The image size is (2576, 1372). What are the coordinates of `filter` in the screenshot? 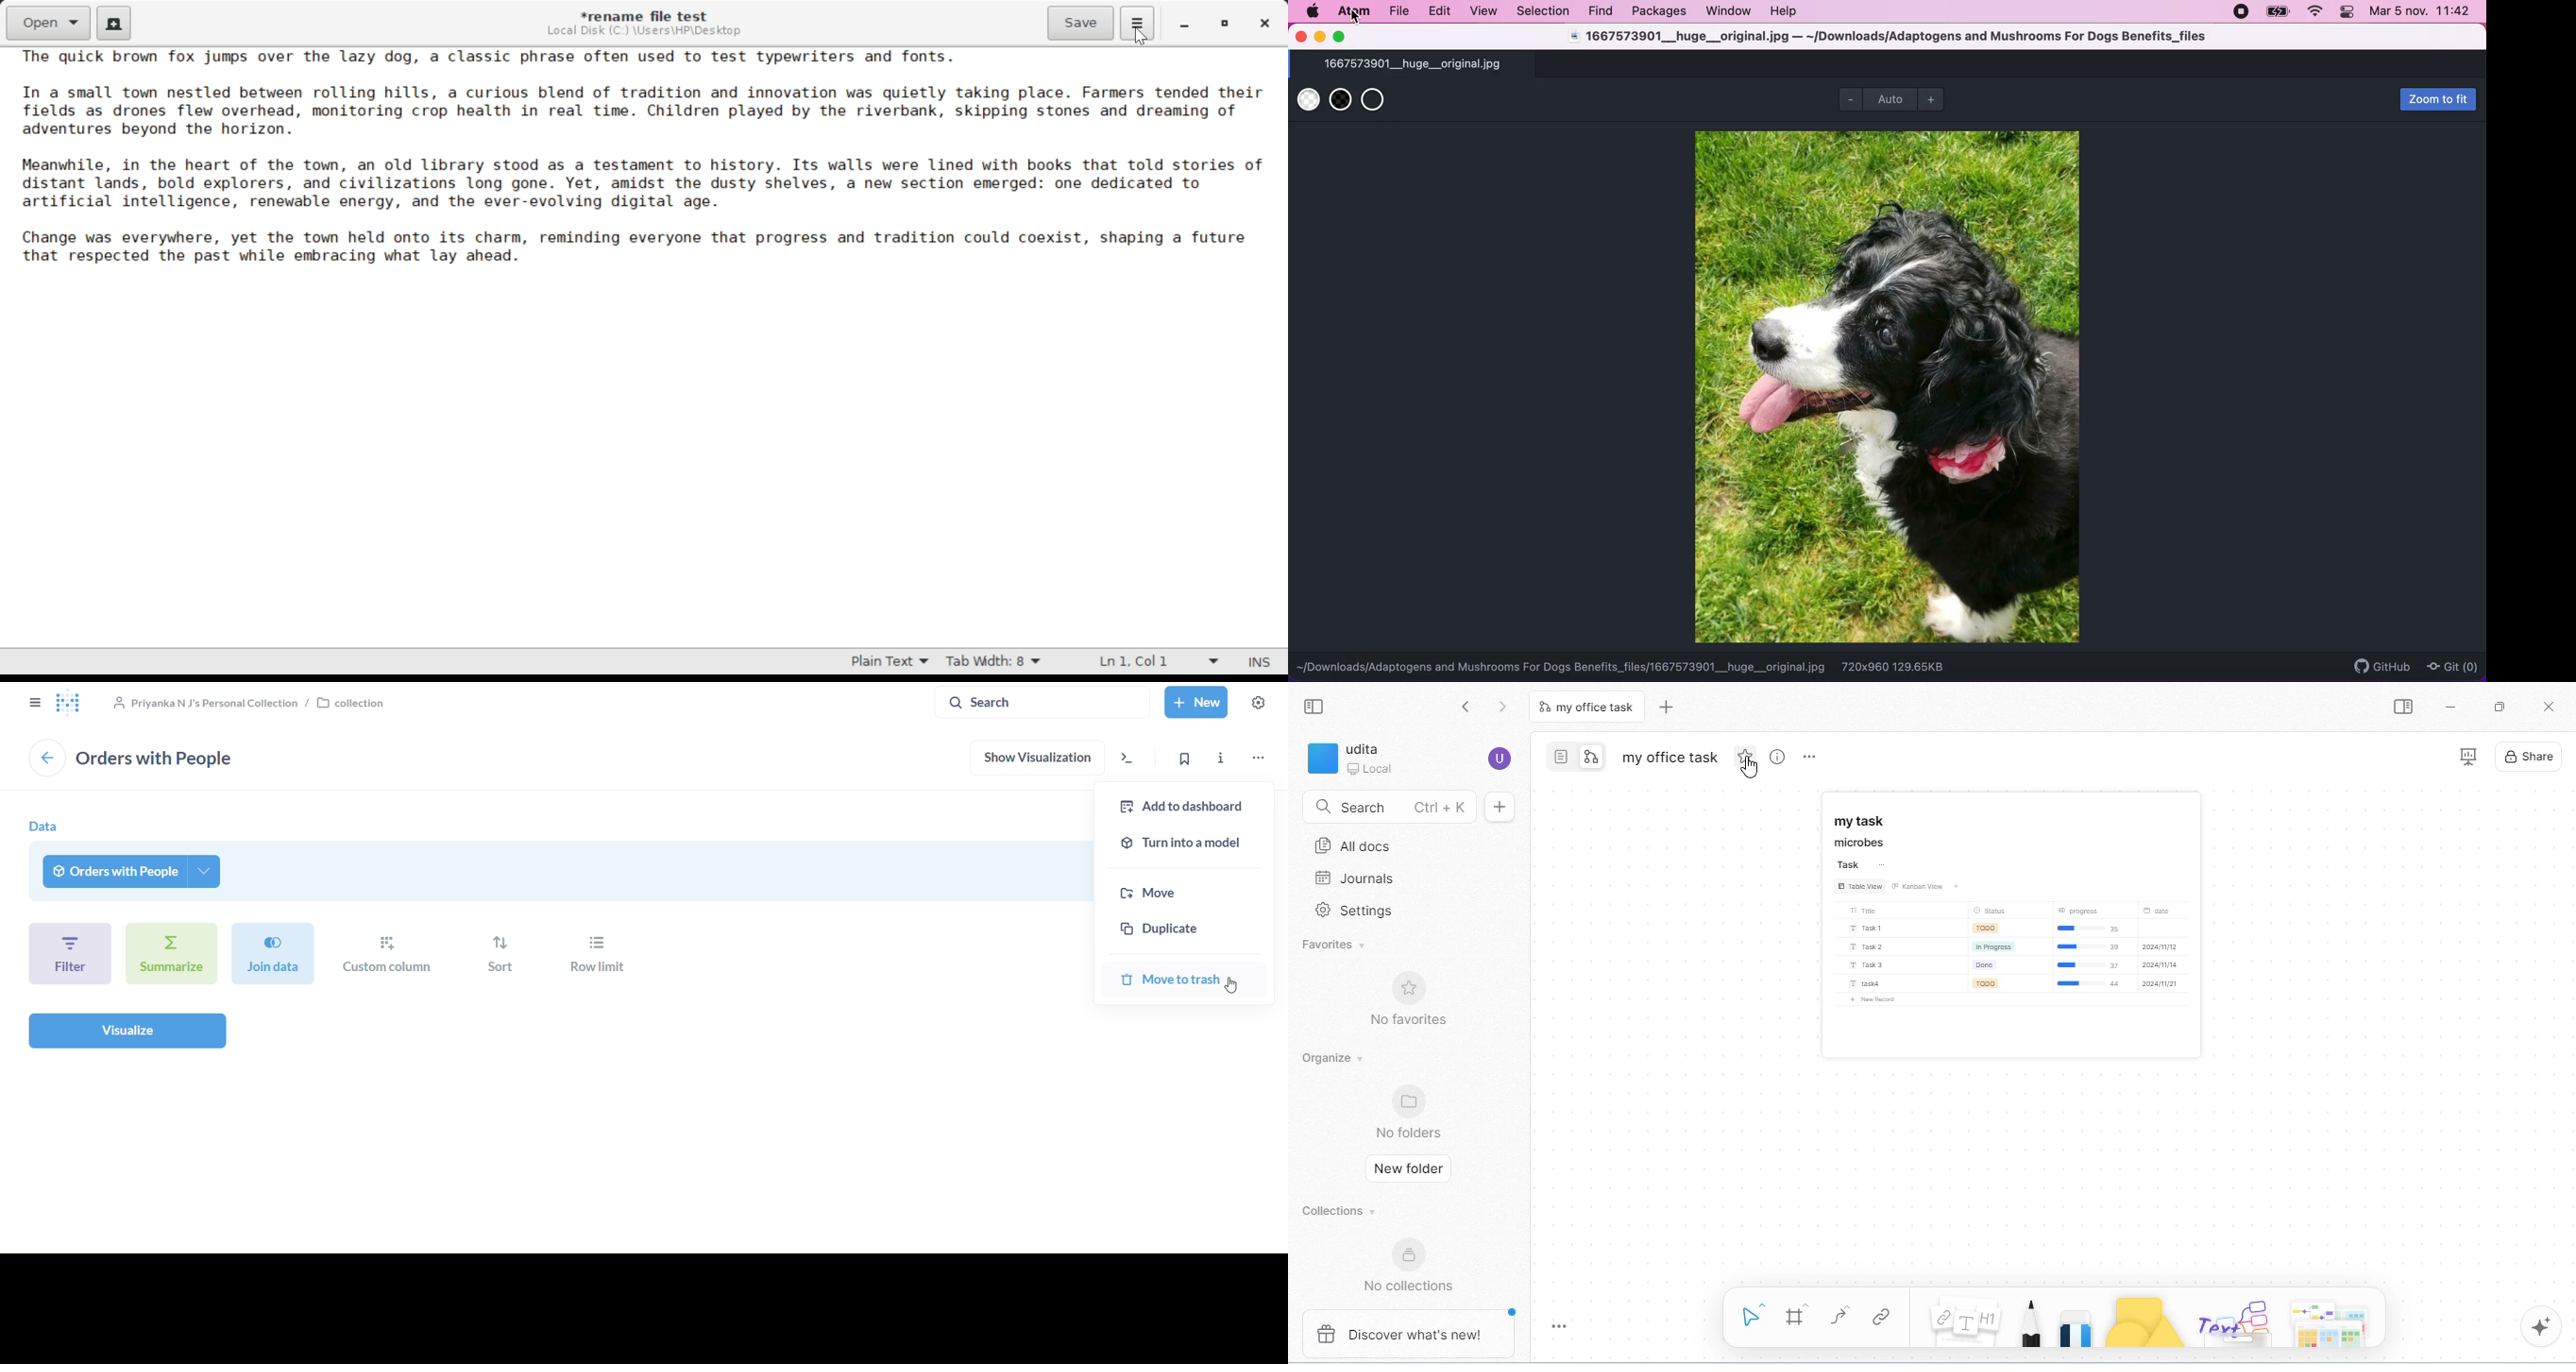 It's located at (70, 953).